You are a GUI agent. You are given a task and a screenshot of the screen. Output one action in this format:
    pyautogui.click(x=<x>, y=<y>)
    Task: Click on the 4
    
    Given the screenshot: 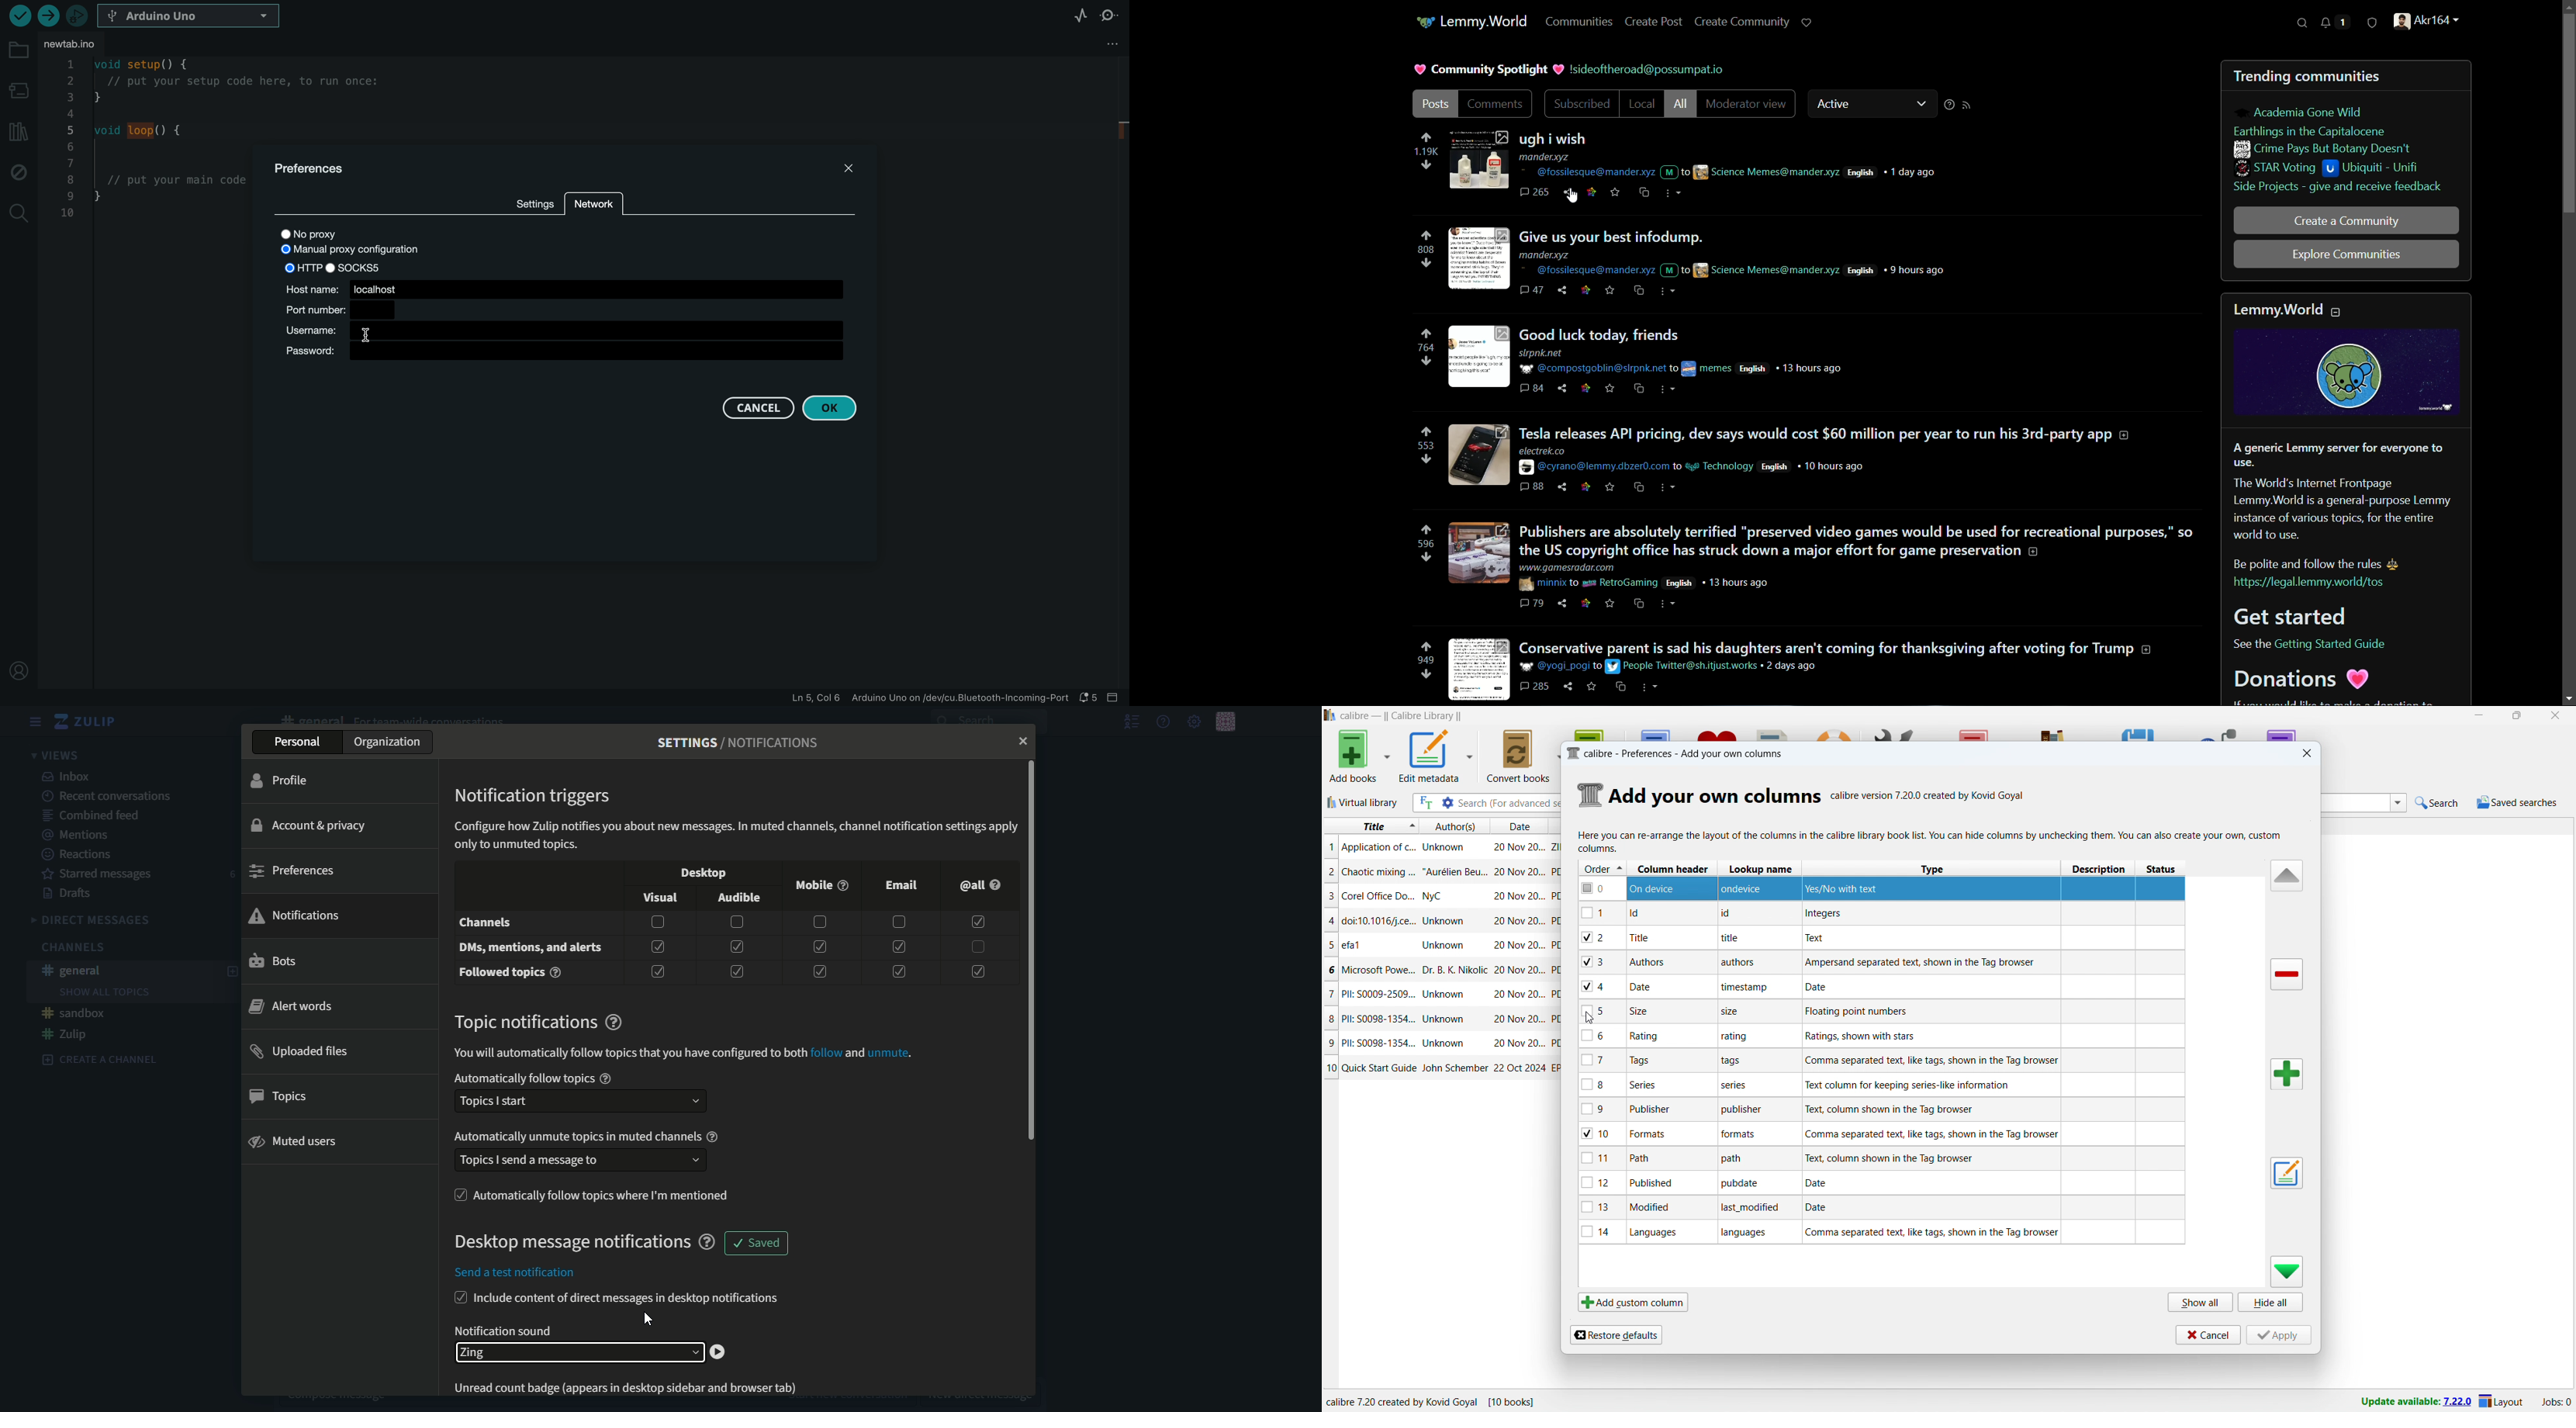 What is the action you would take?
    pyautogui.click(x=1330, y=920)
    